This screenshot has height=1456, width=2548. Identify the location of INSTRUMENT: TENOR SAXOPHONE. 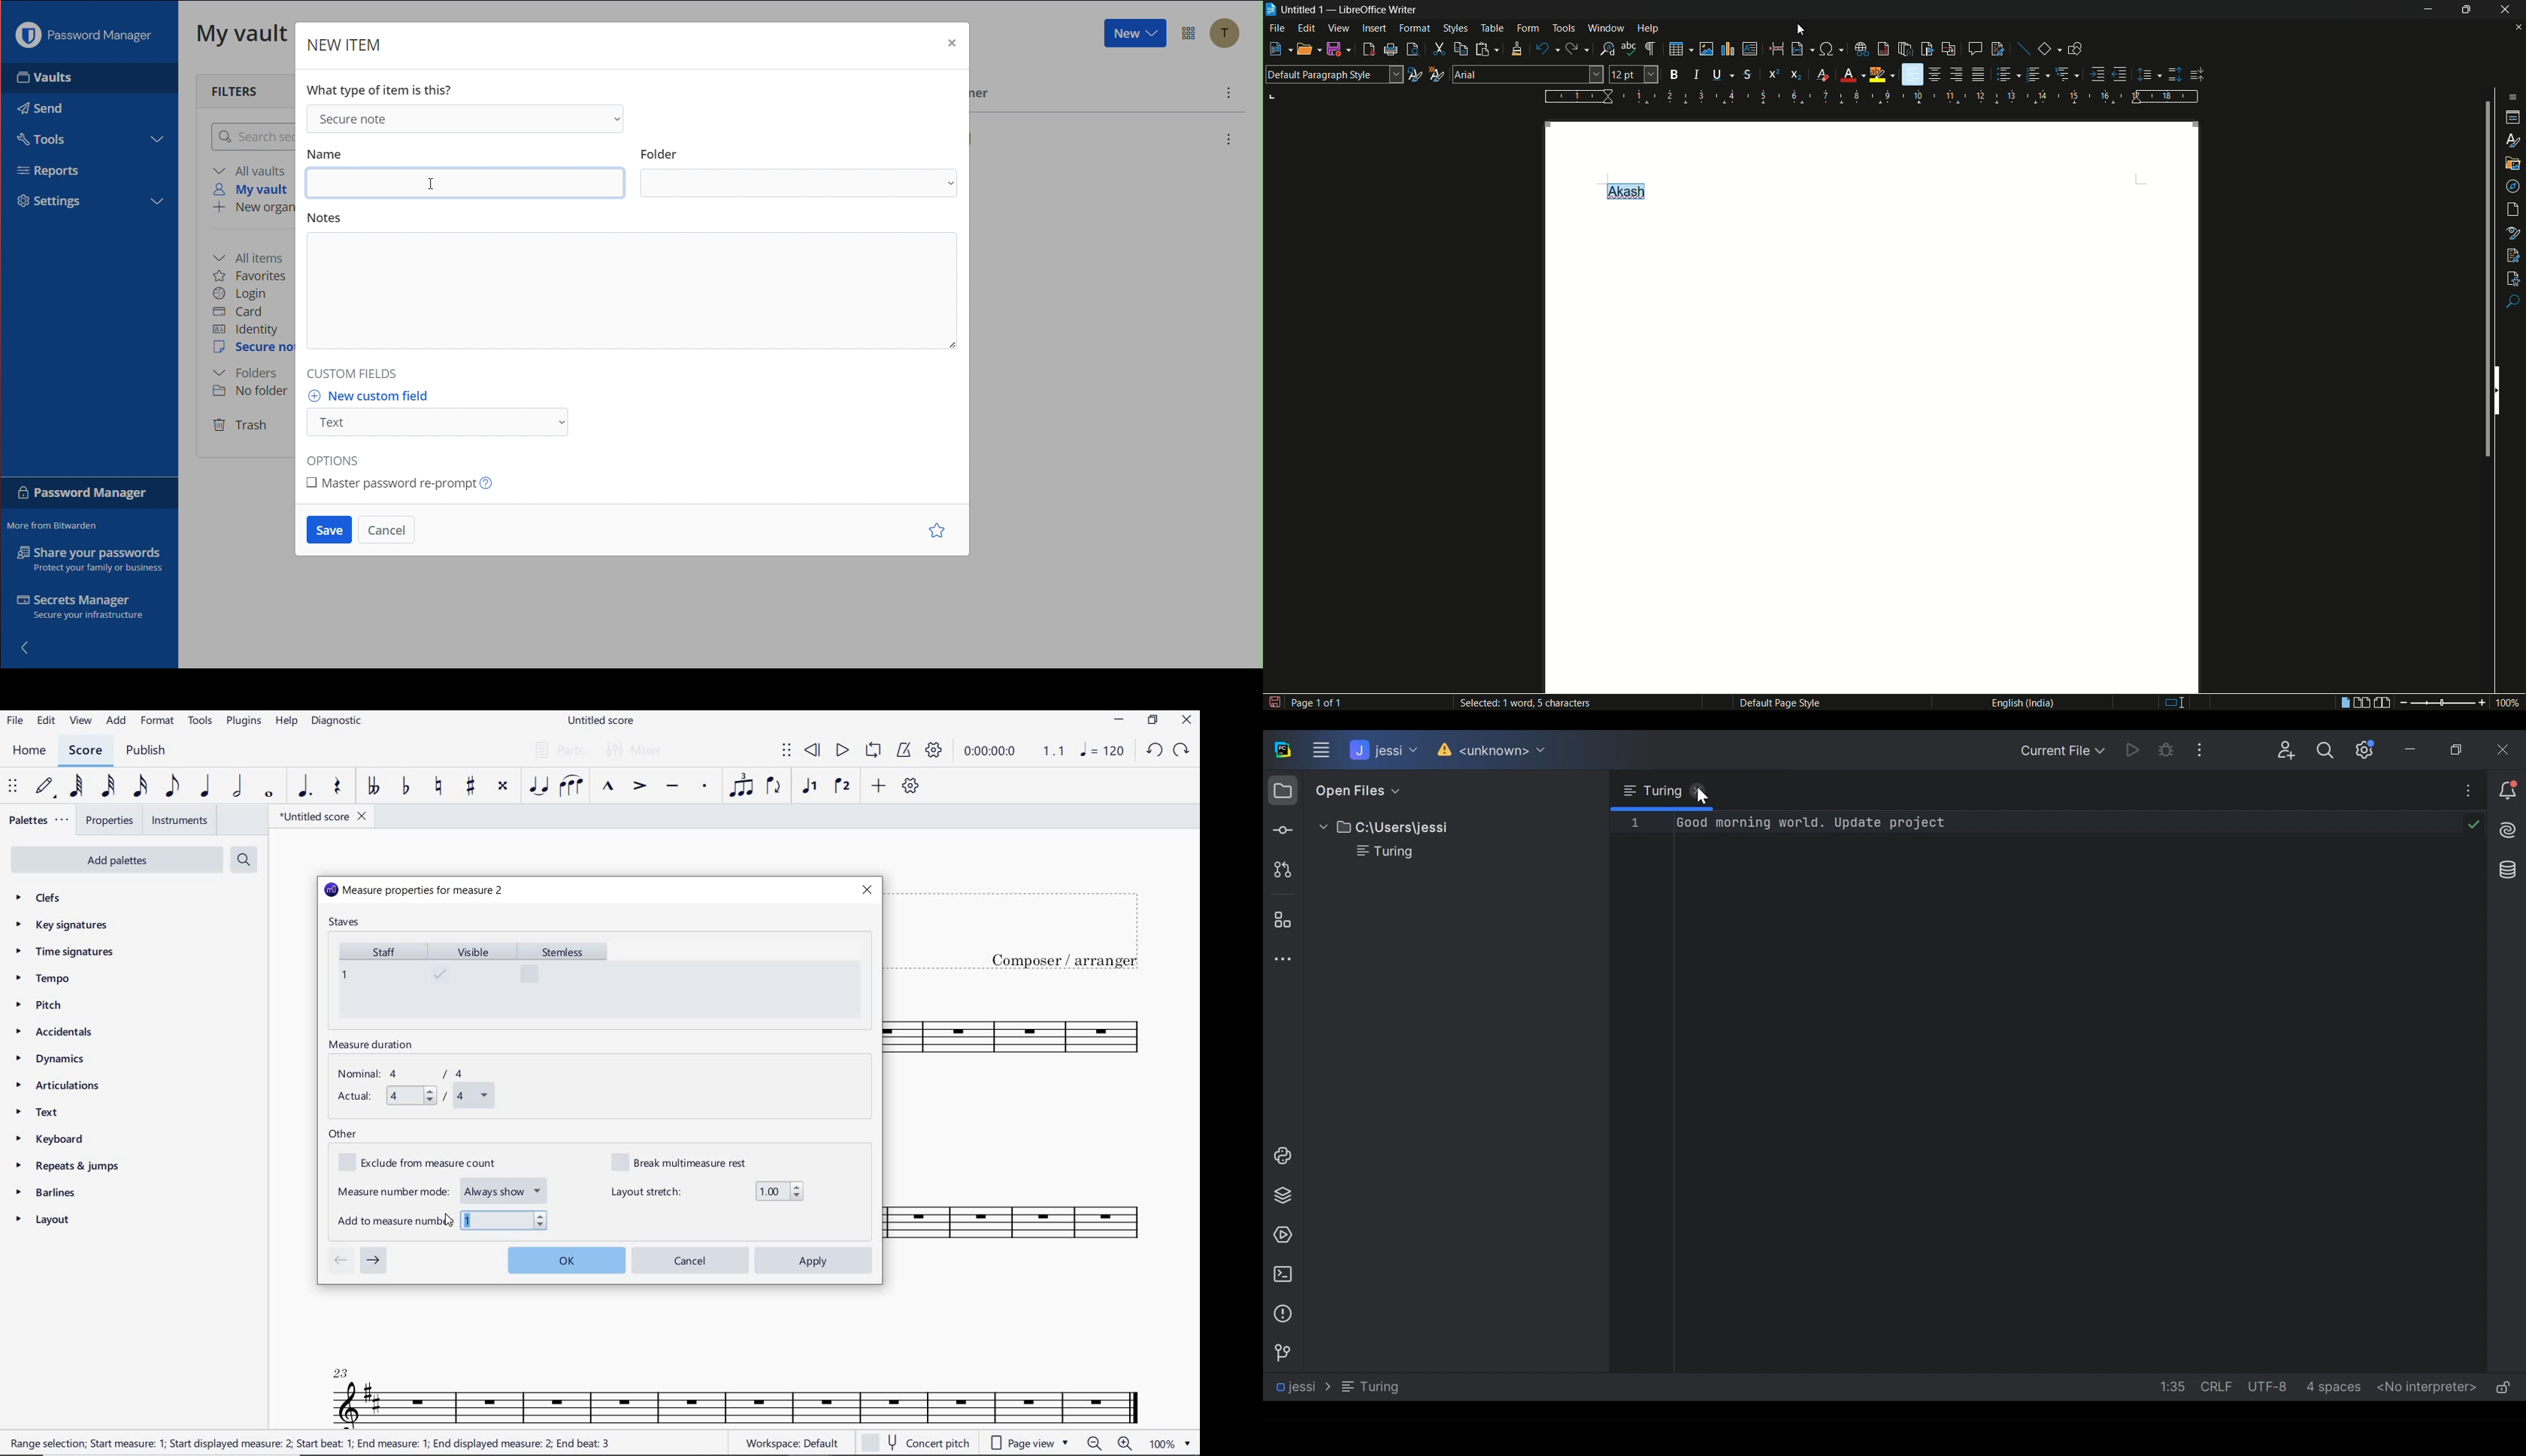
(1032, 1140).